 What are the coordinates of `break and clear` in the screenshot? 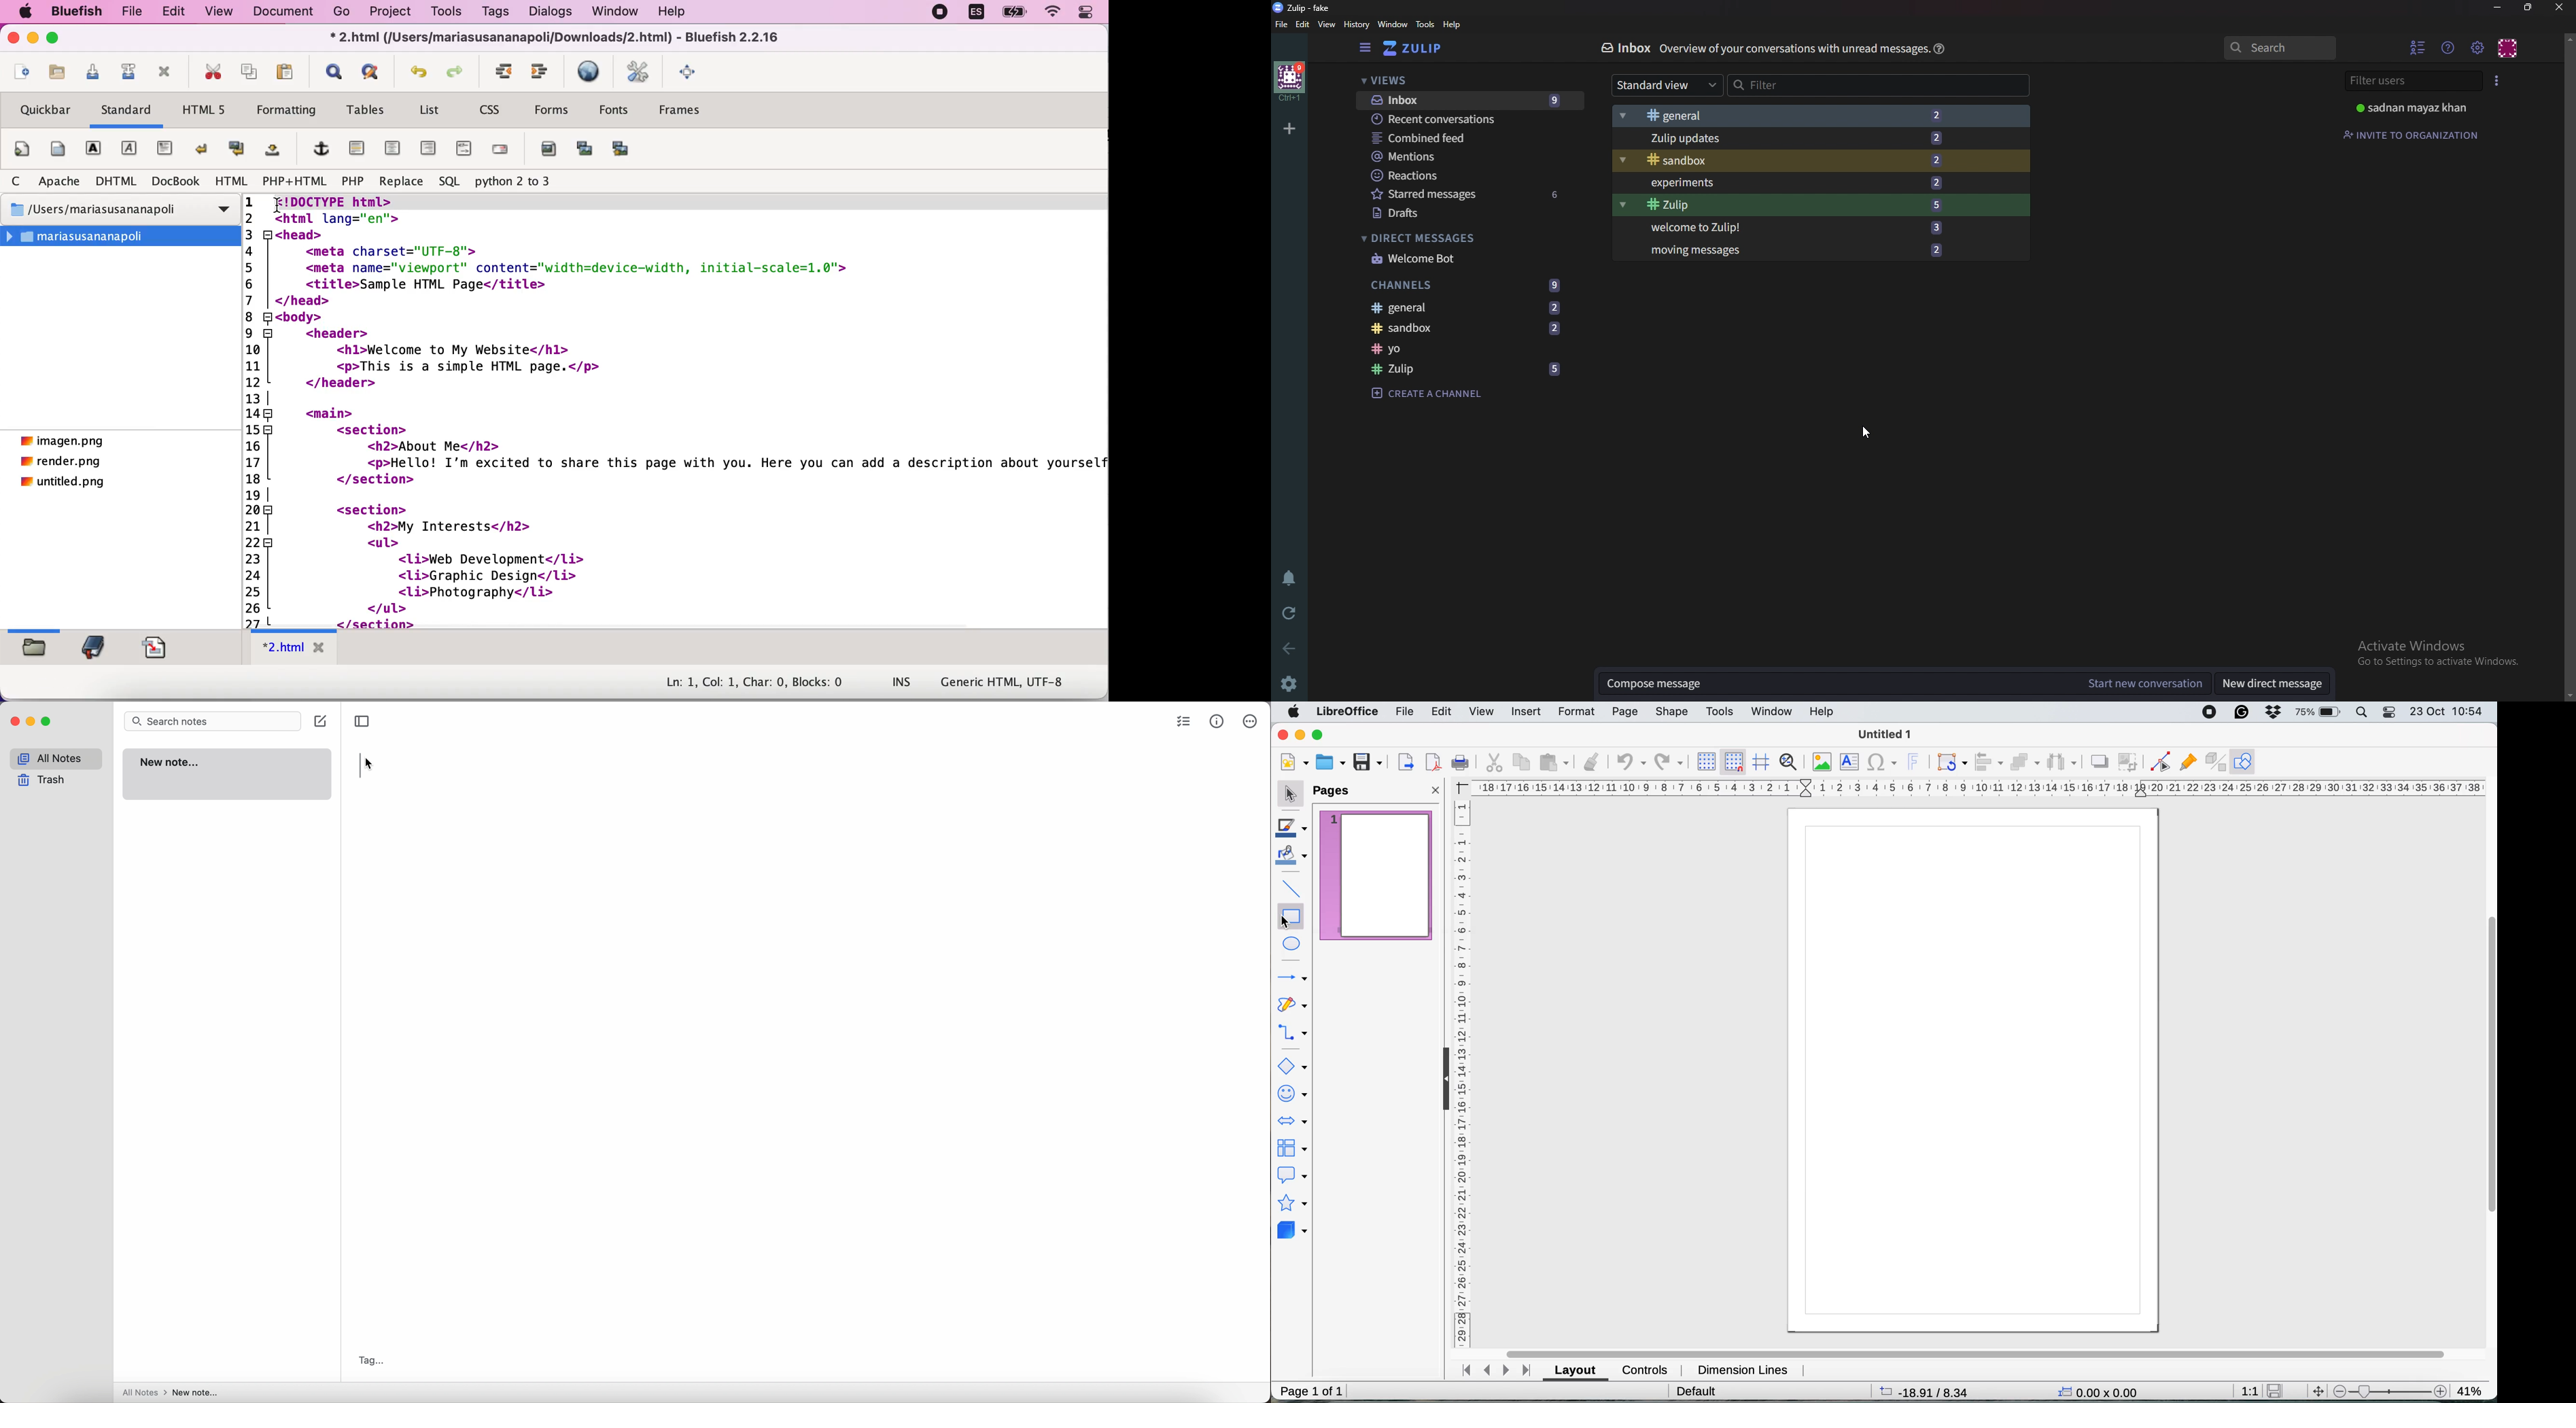 It's located at (235, 151).